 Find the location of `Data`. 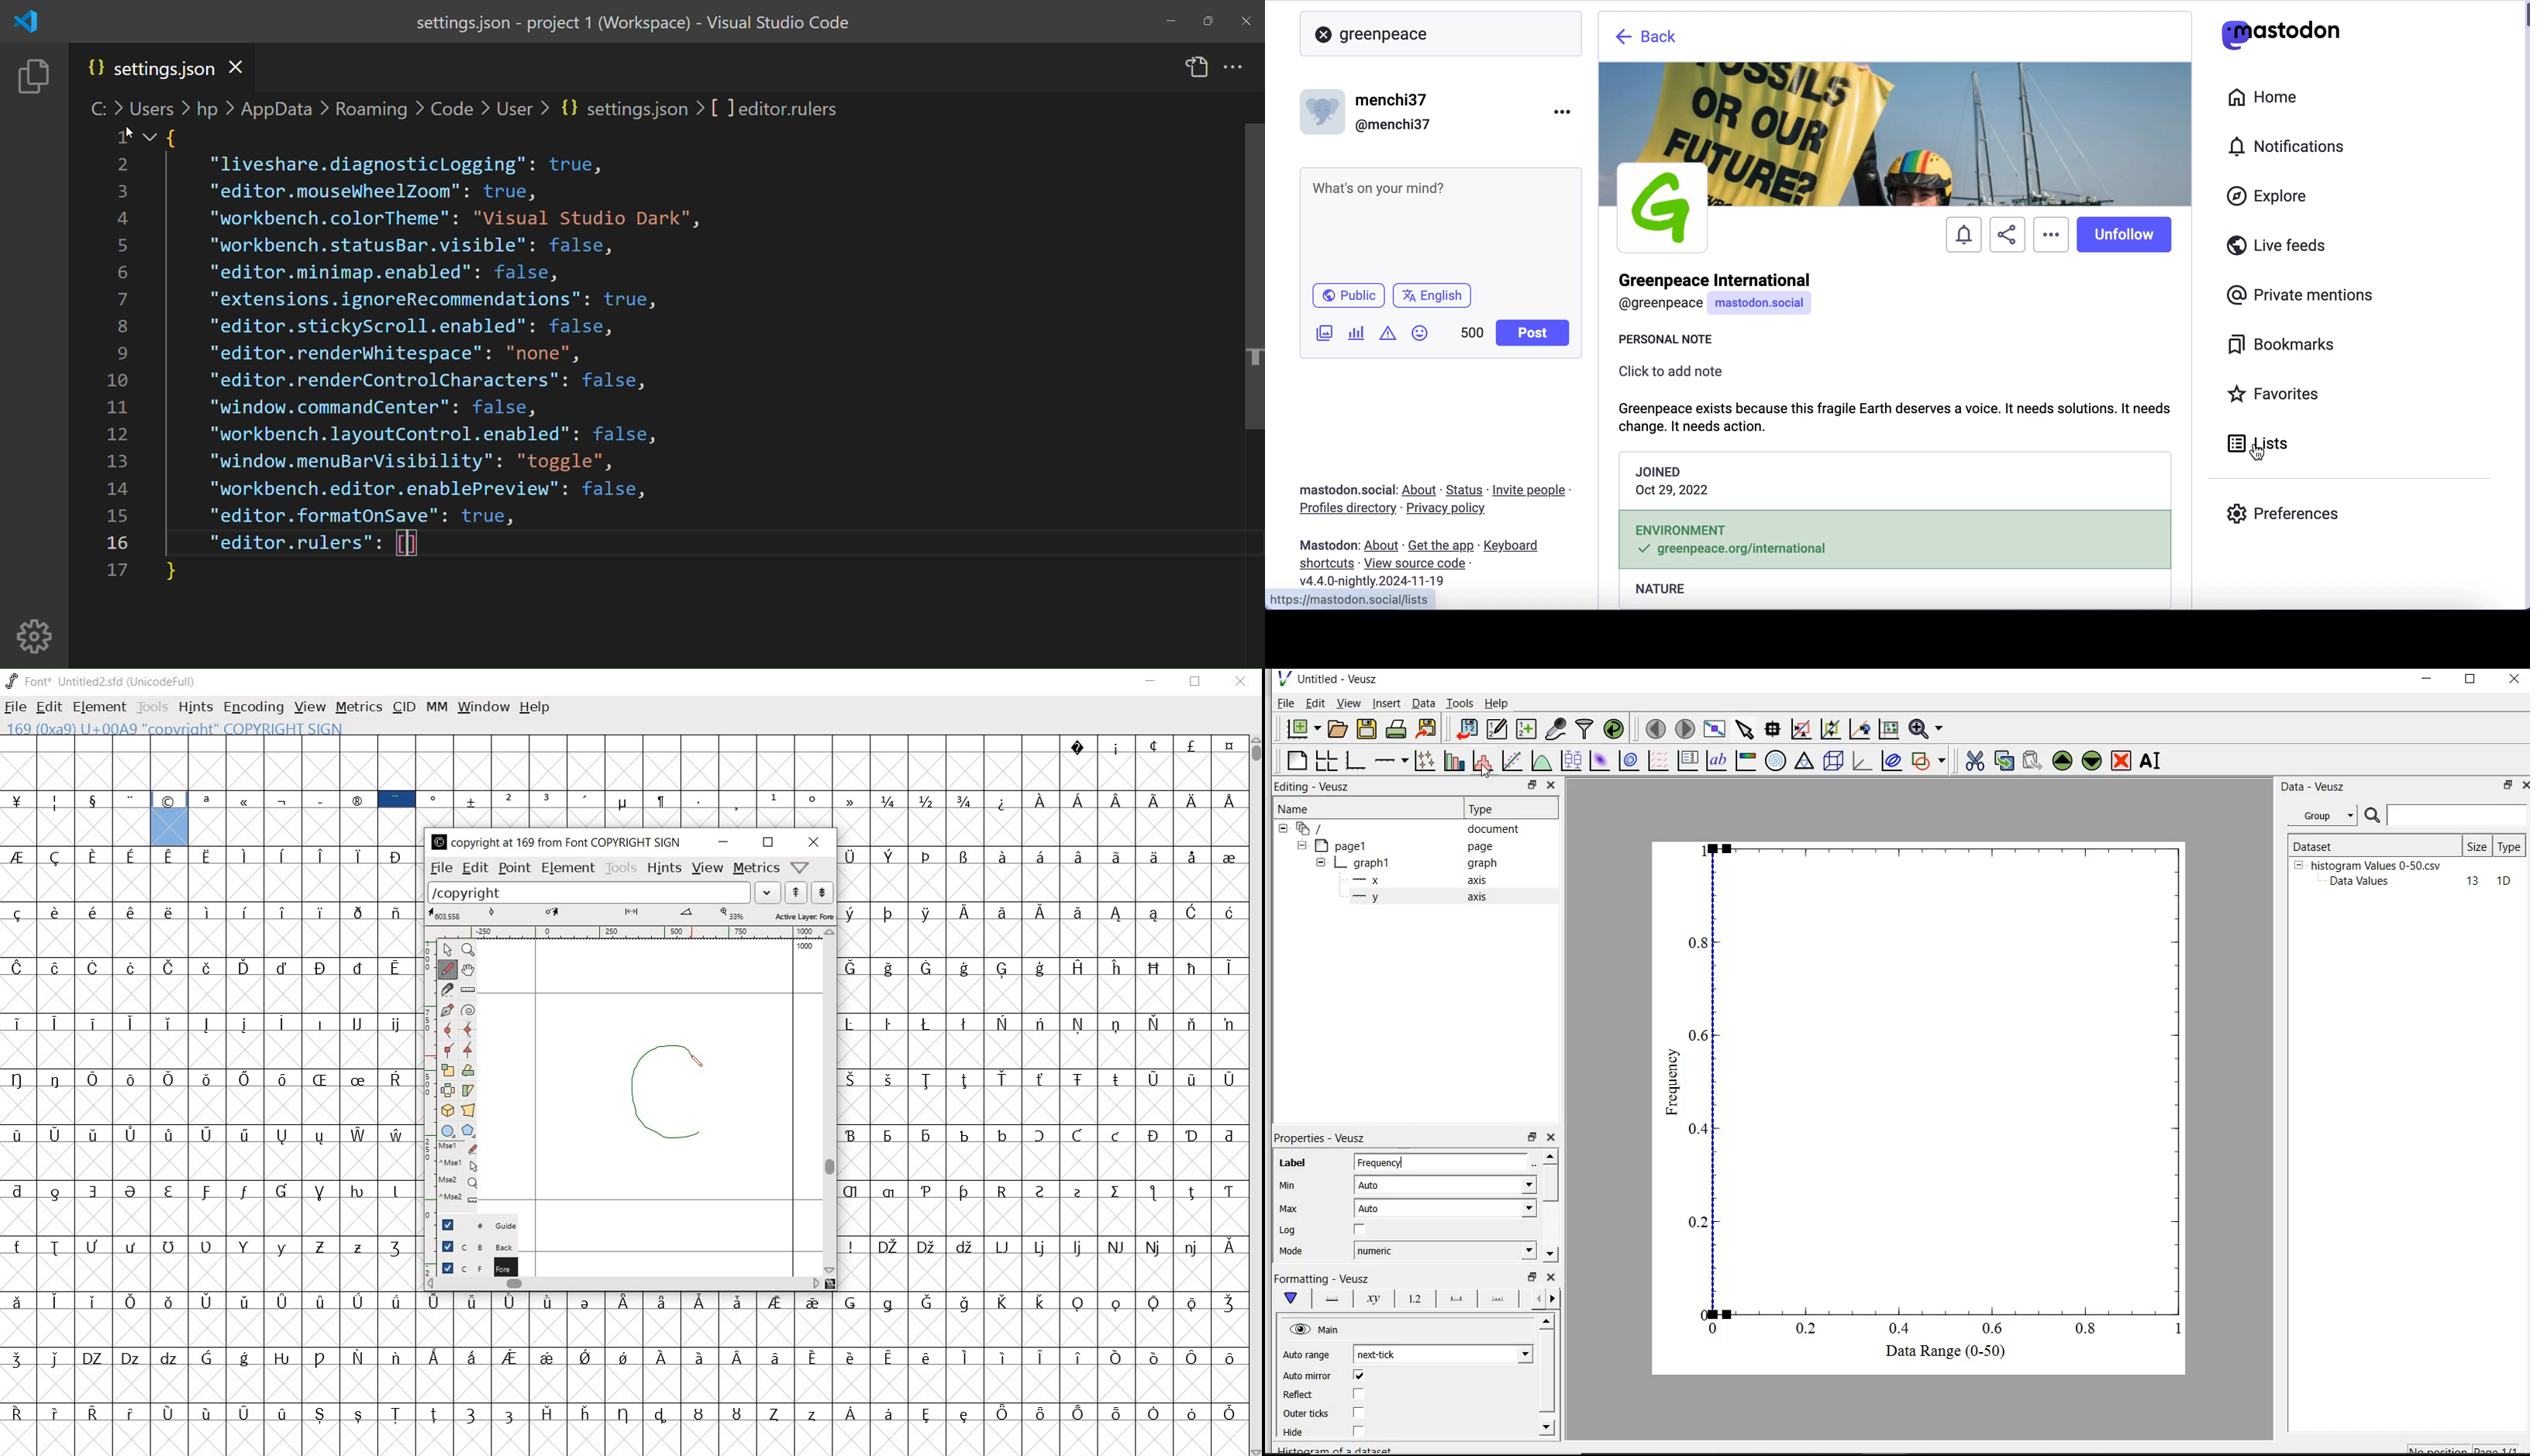

Data is located at coordinates (1423, 703).